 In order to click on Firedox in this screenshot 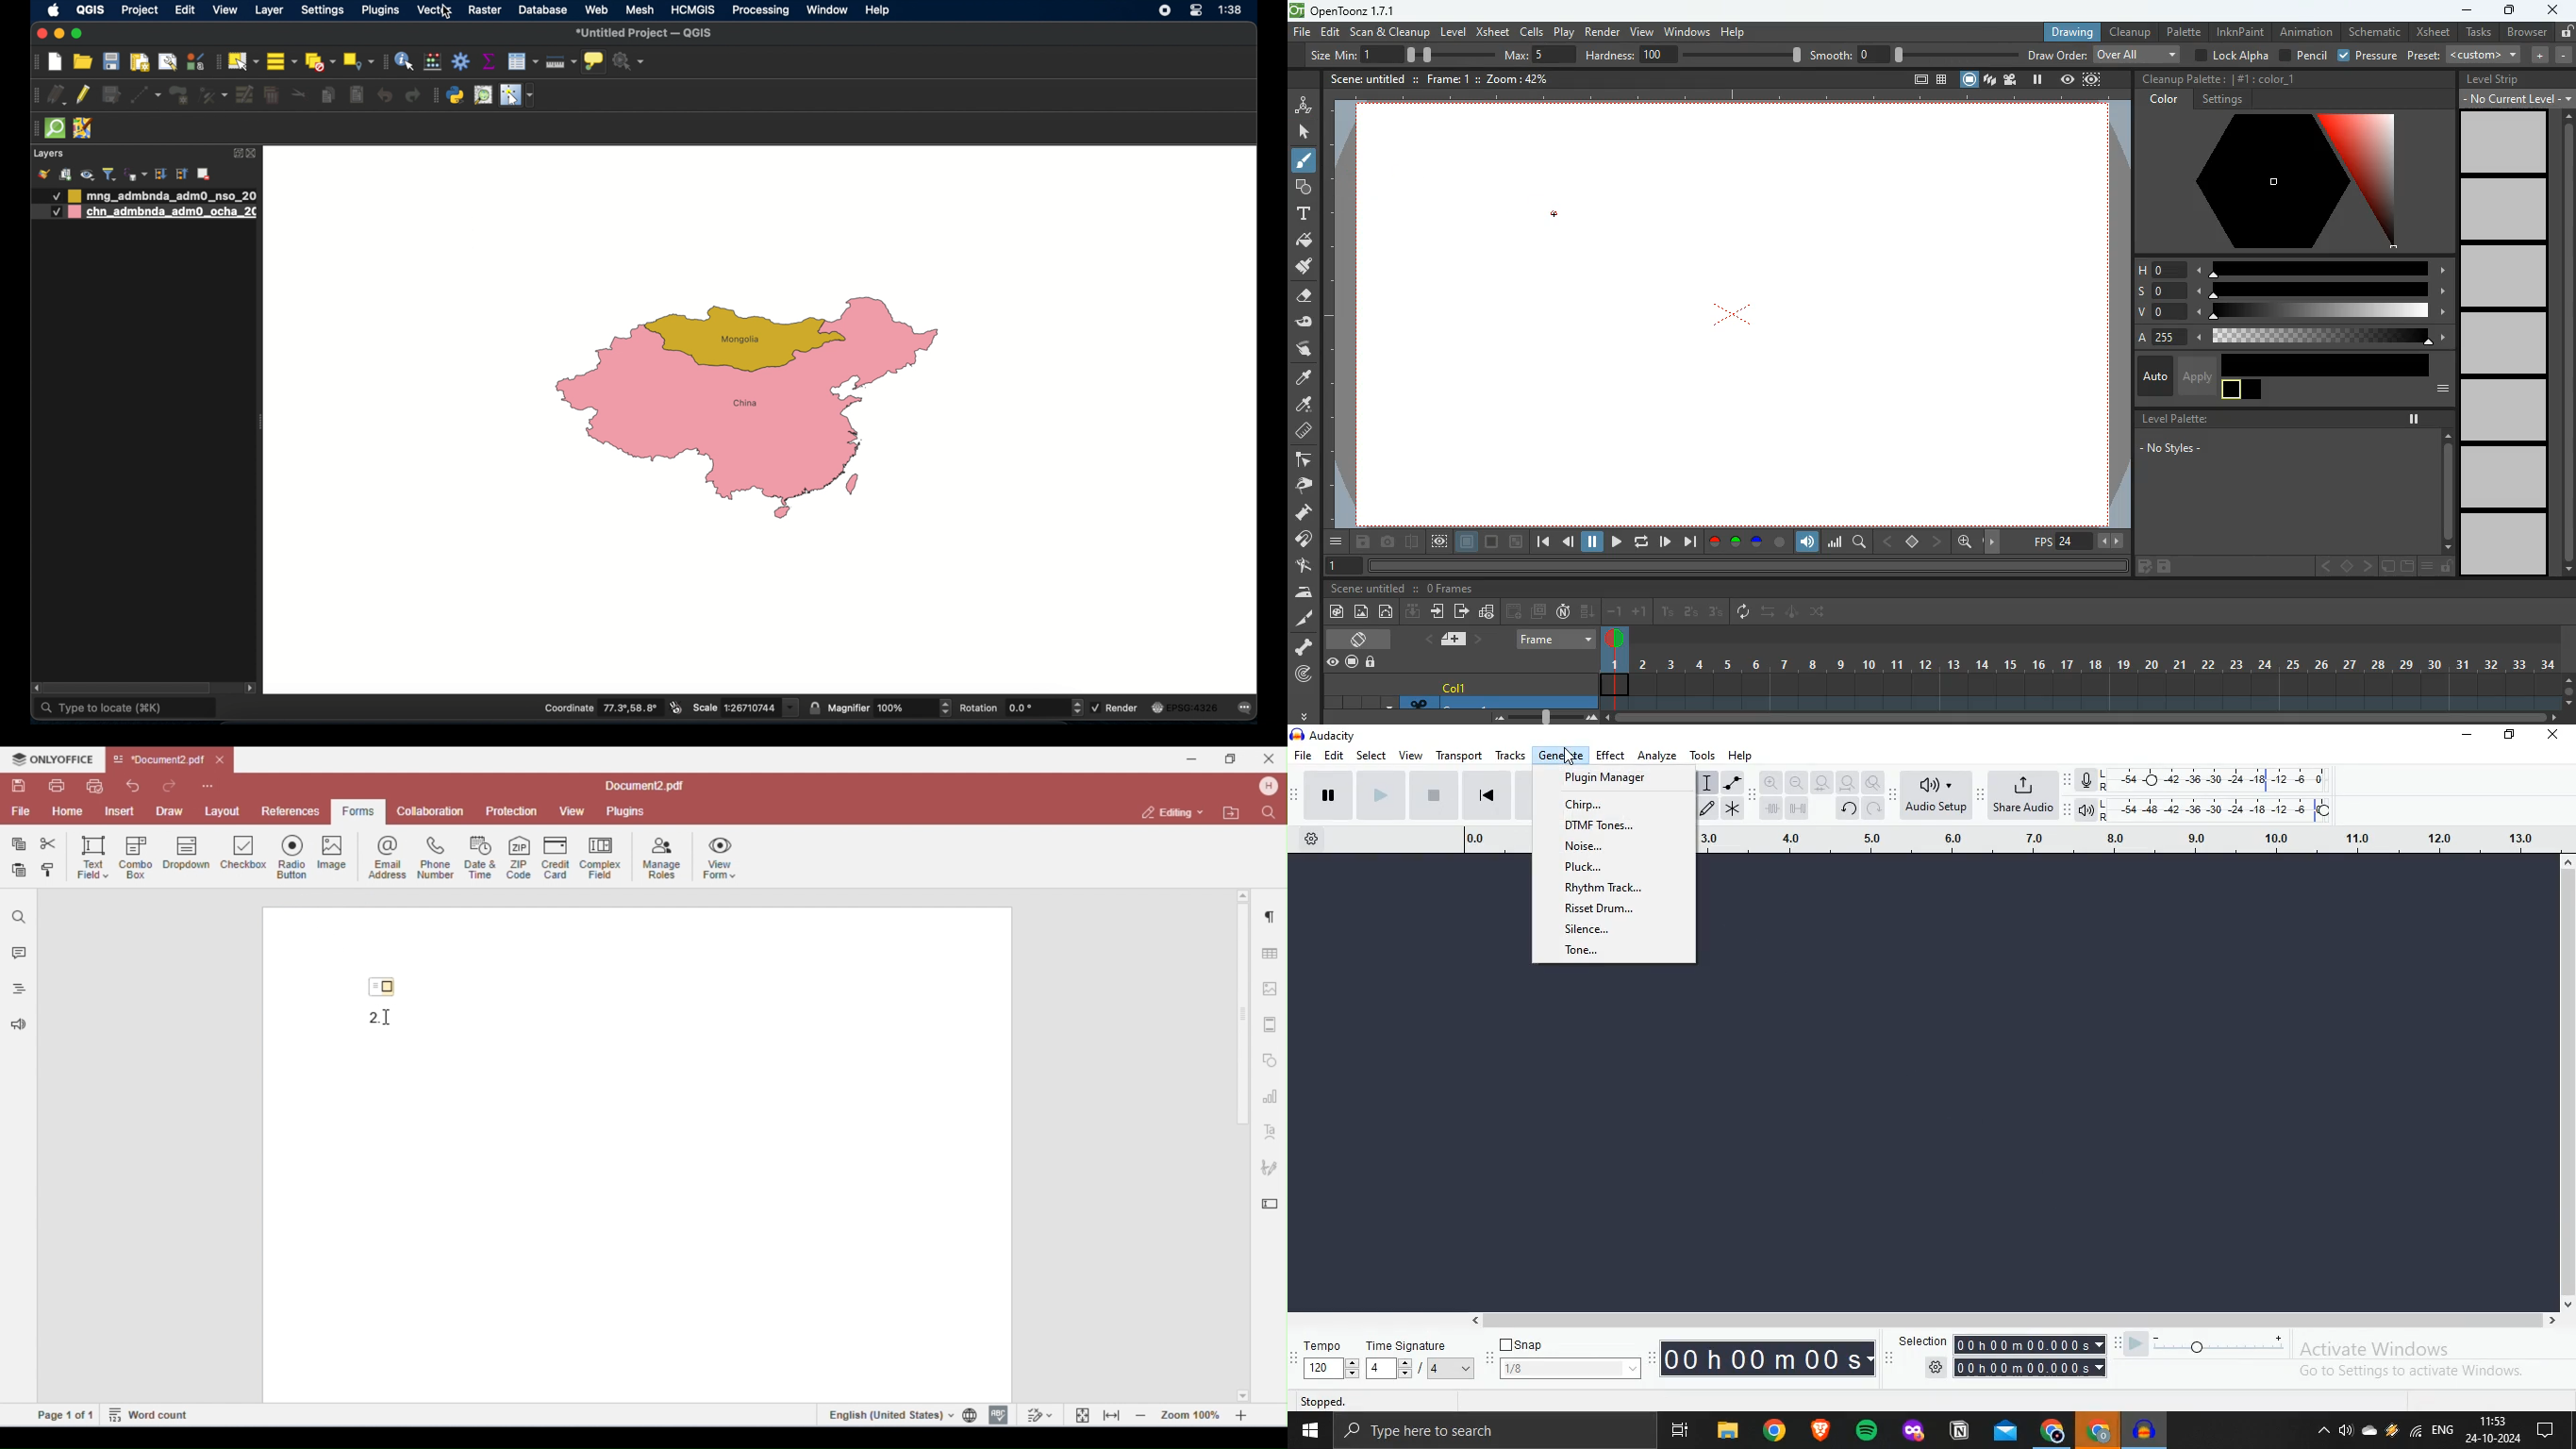, I will do `click(1913, 1432)`.